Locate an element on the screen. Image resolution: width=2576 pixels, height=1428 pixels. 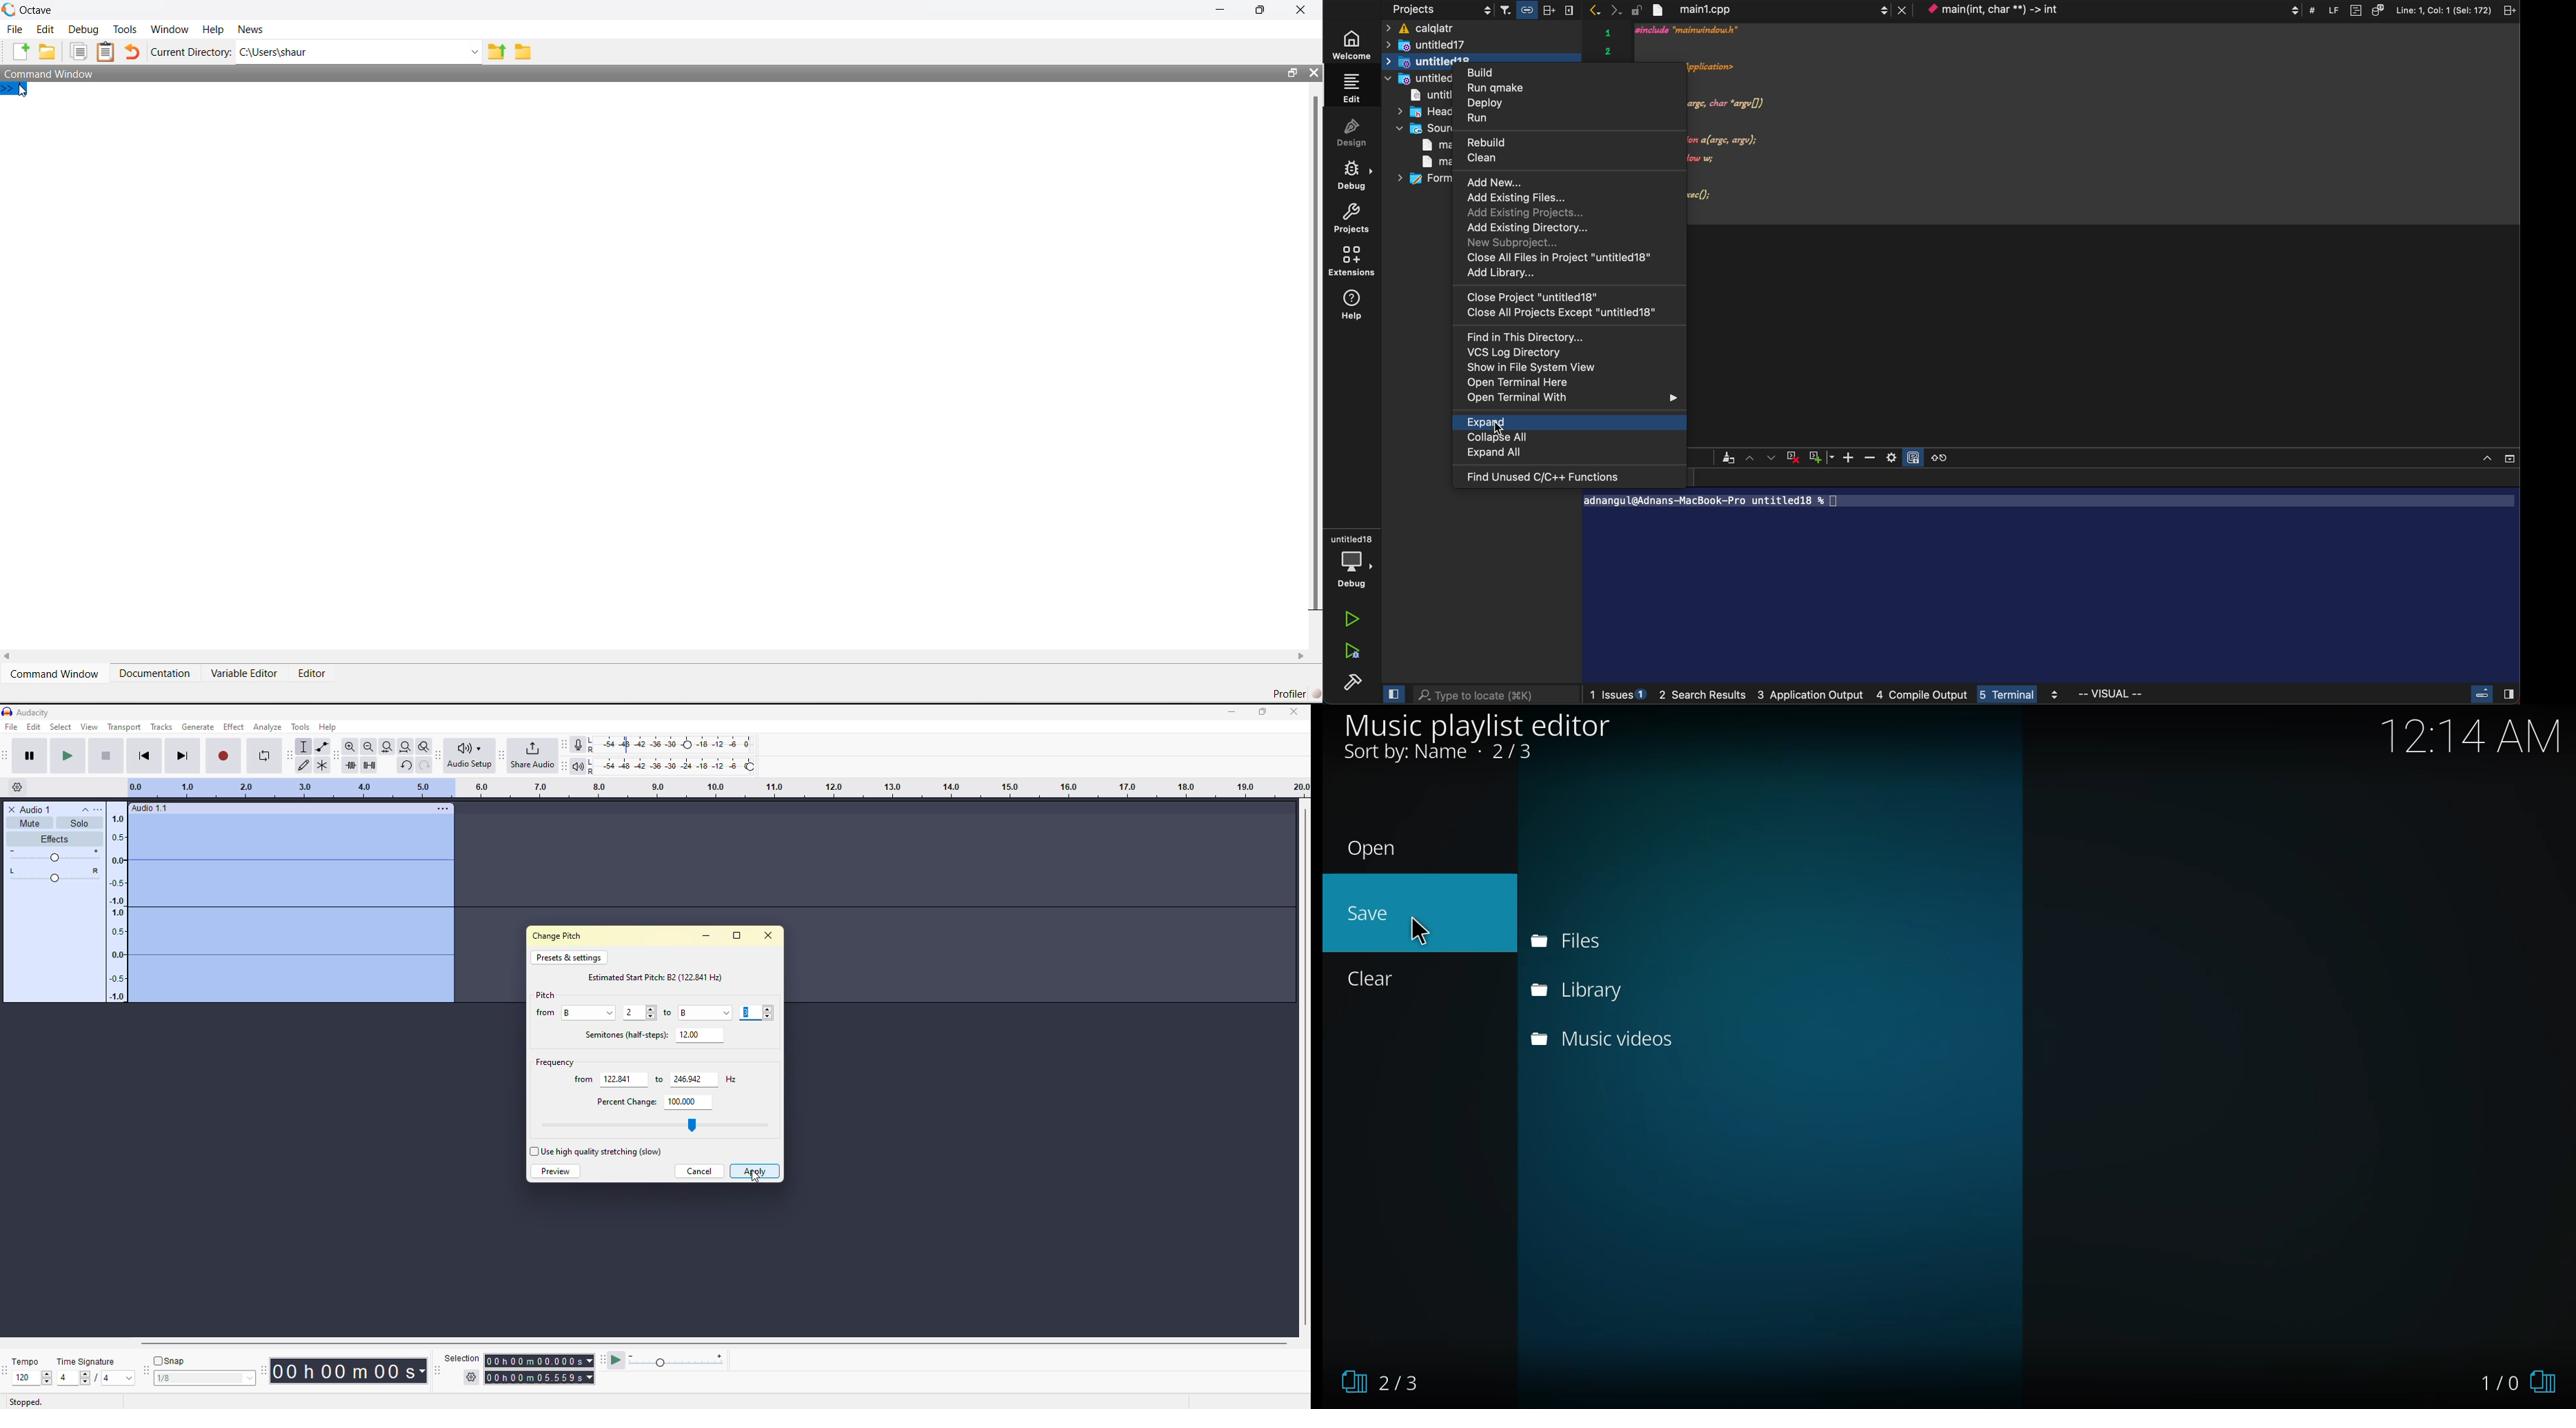
scroll bar is located at coordinates (697, 1343).